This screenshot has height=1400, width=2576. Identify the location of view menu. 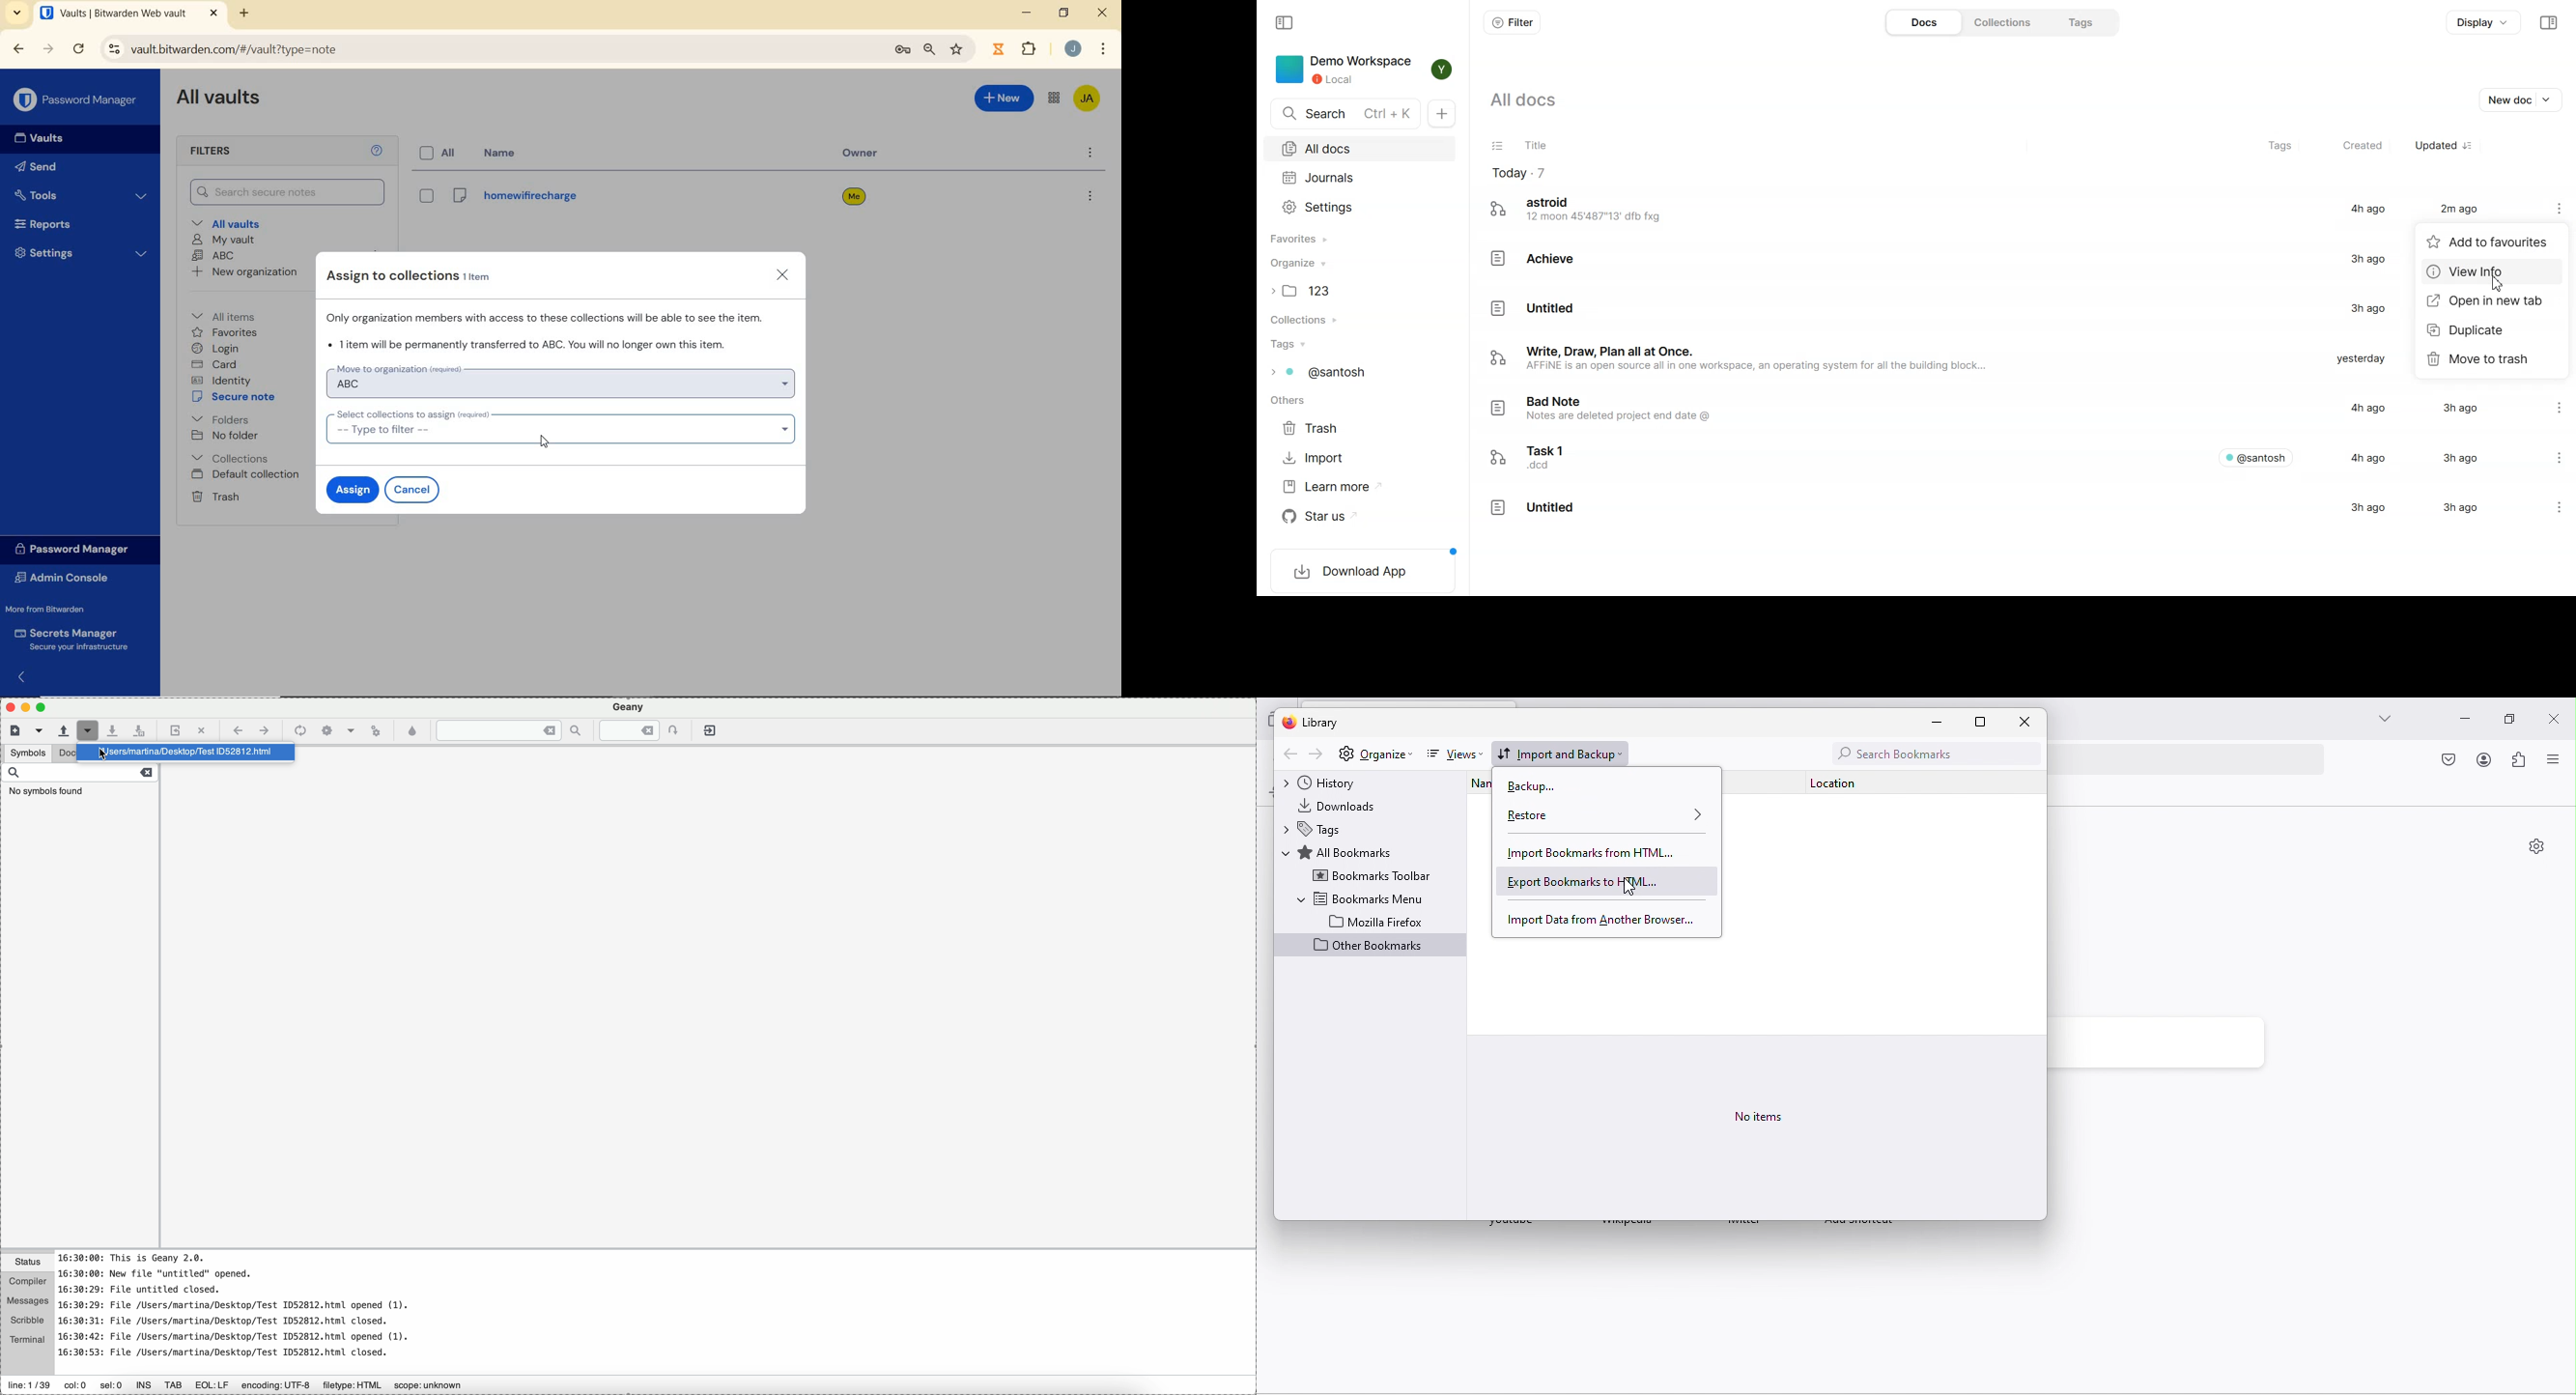
(2552, 762).